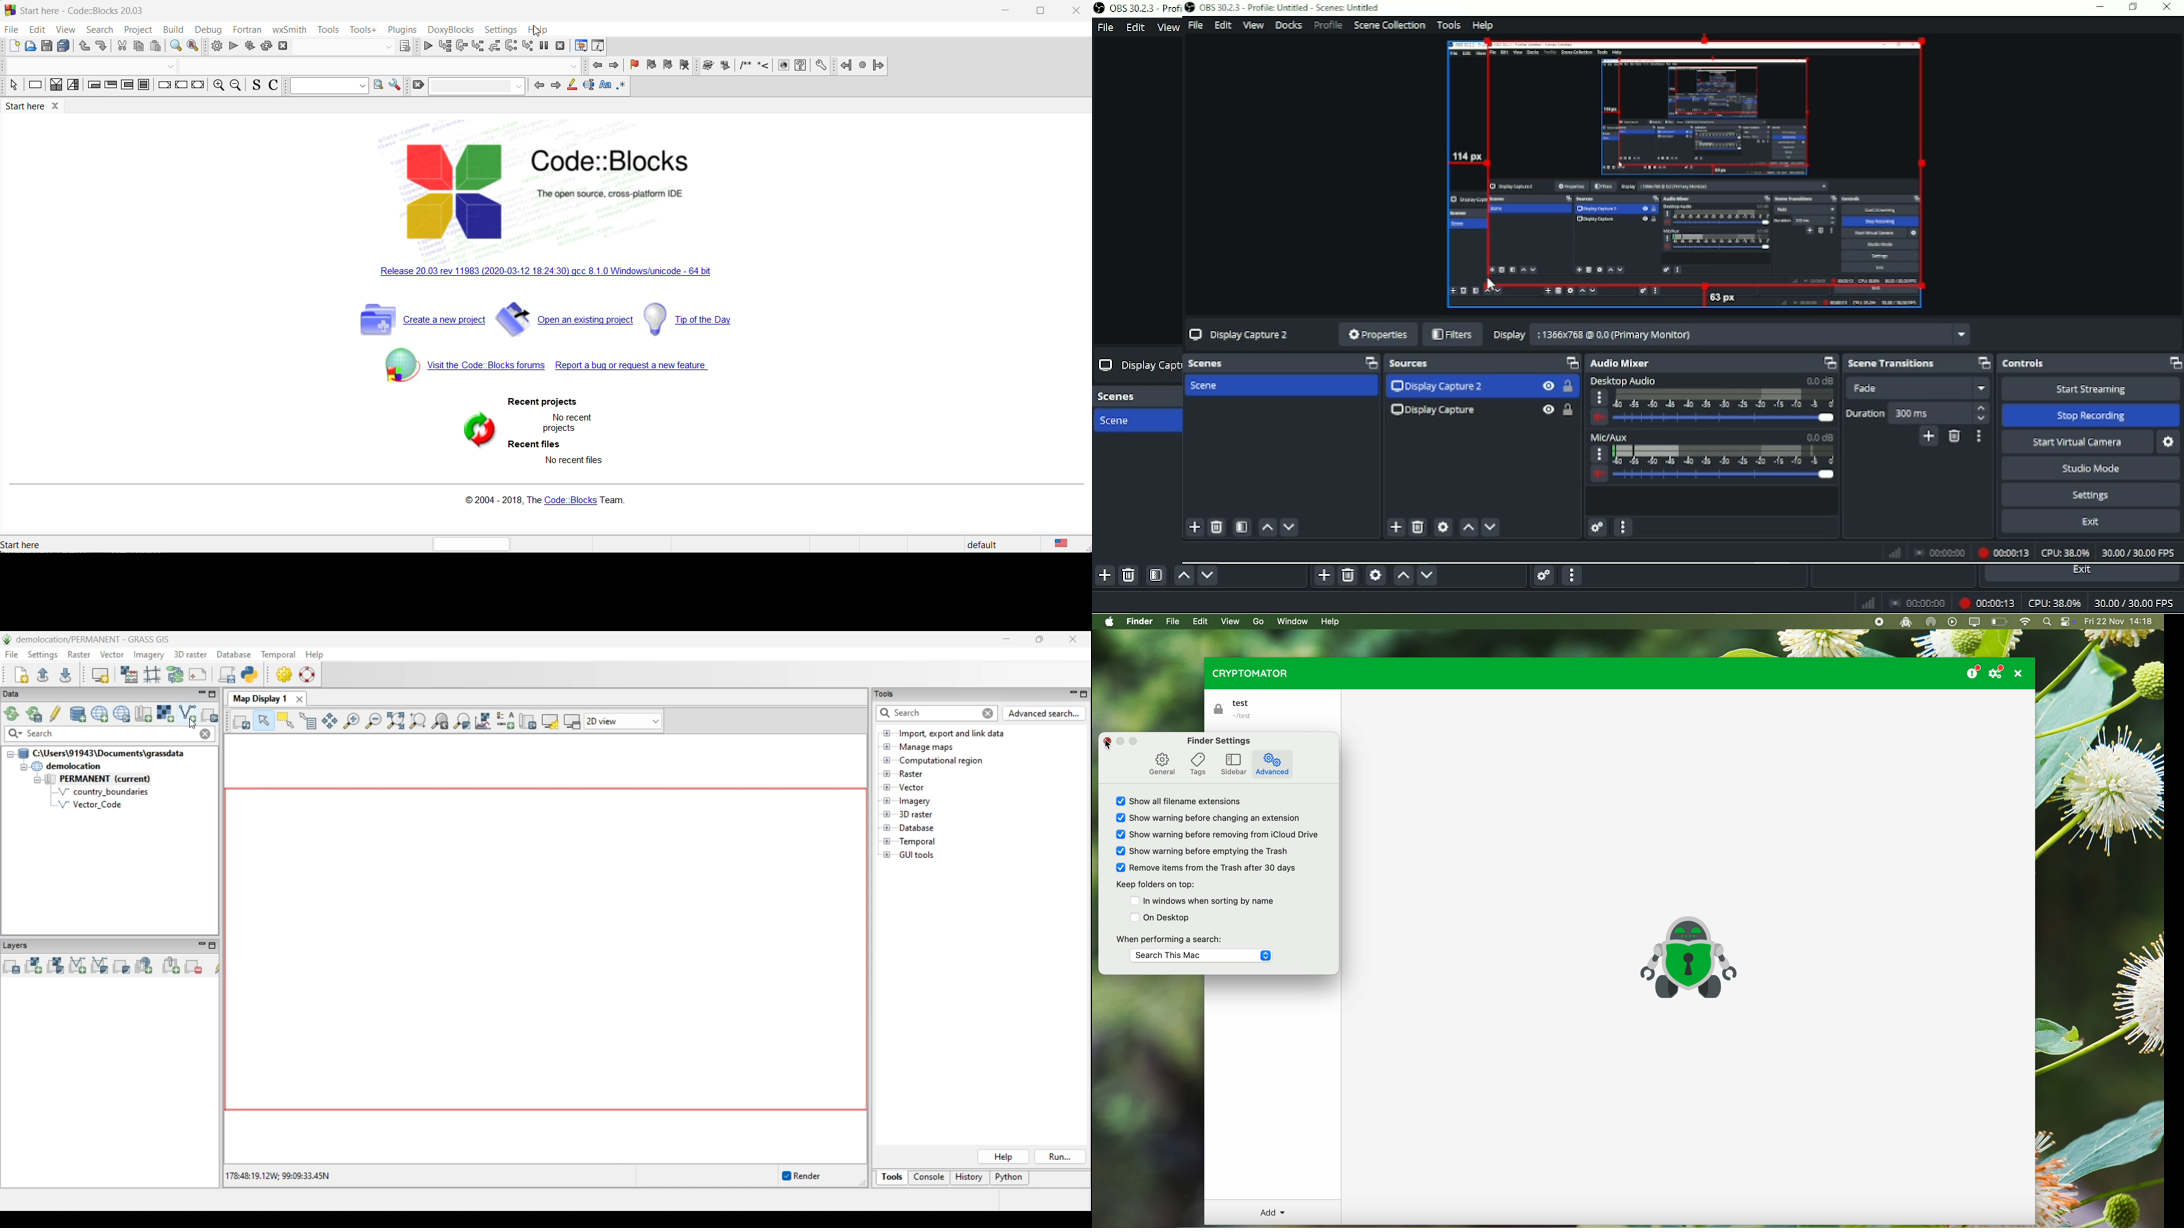 The height and width of the screenshot is (1232, 2184). I want to click on Desktop Audio, so click(1628, 382).